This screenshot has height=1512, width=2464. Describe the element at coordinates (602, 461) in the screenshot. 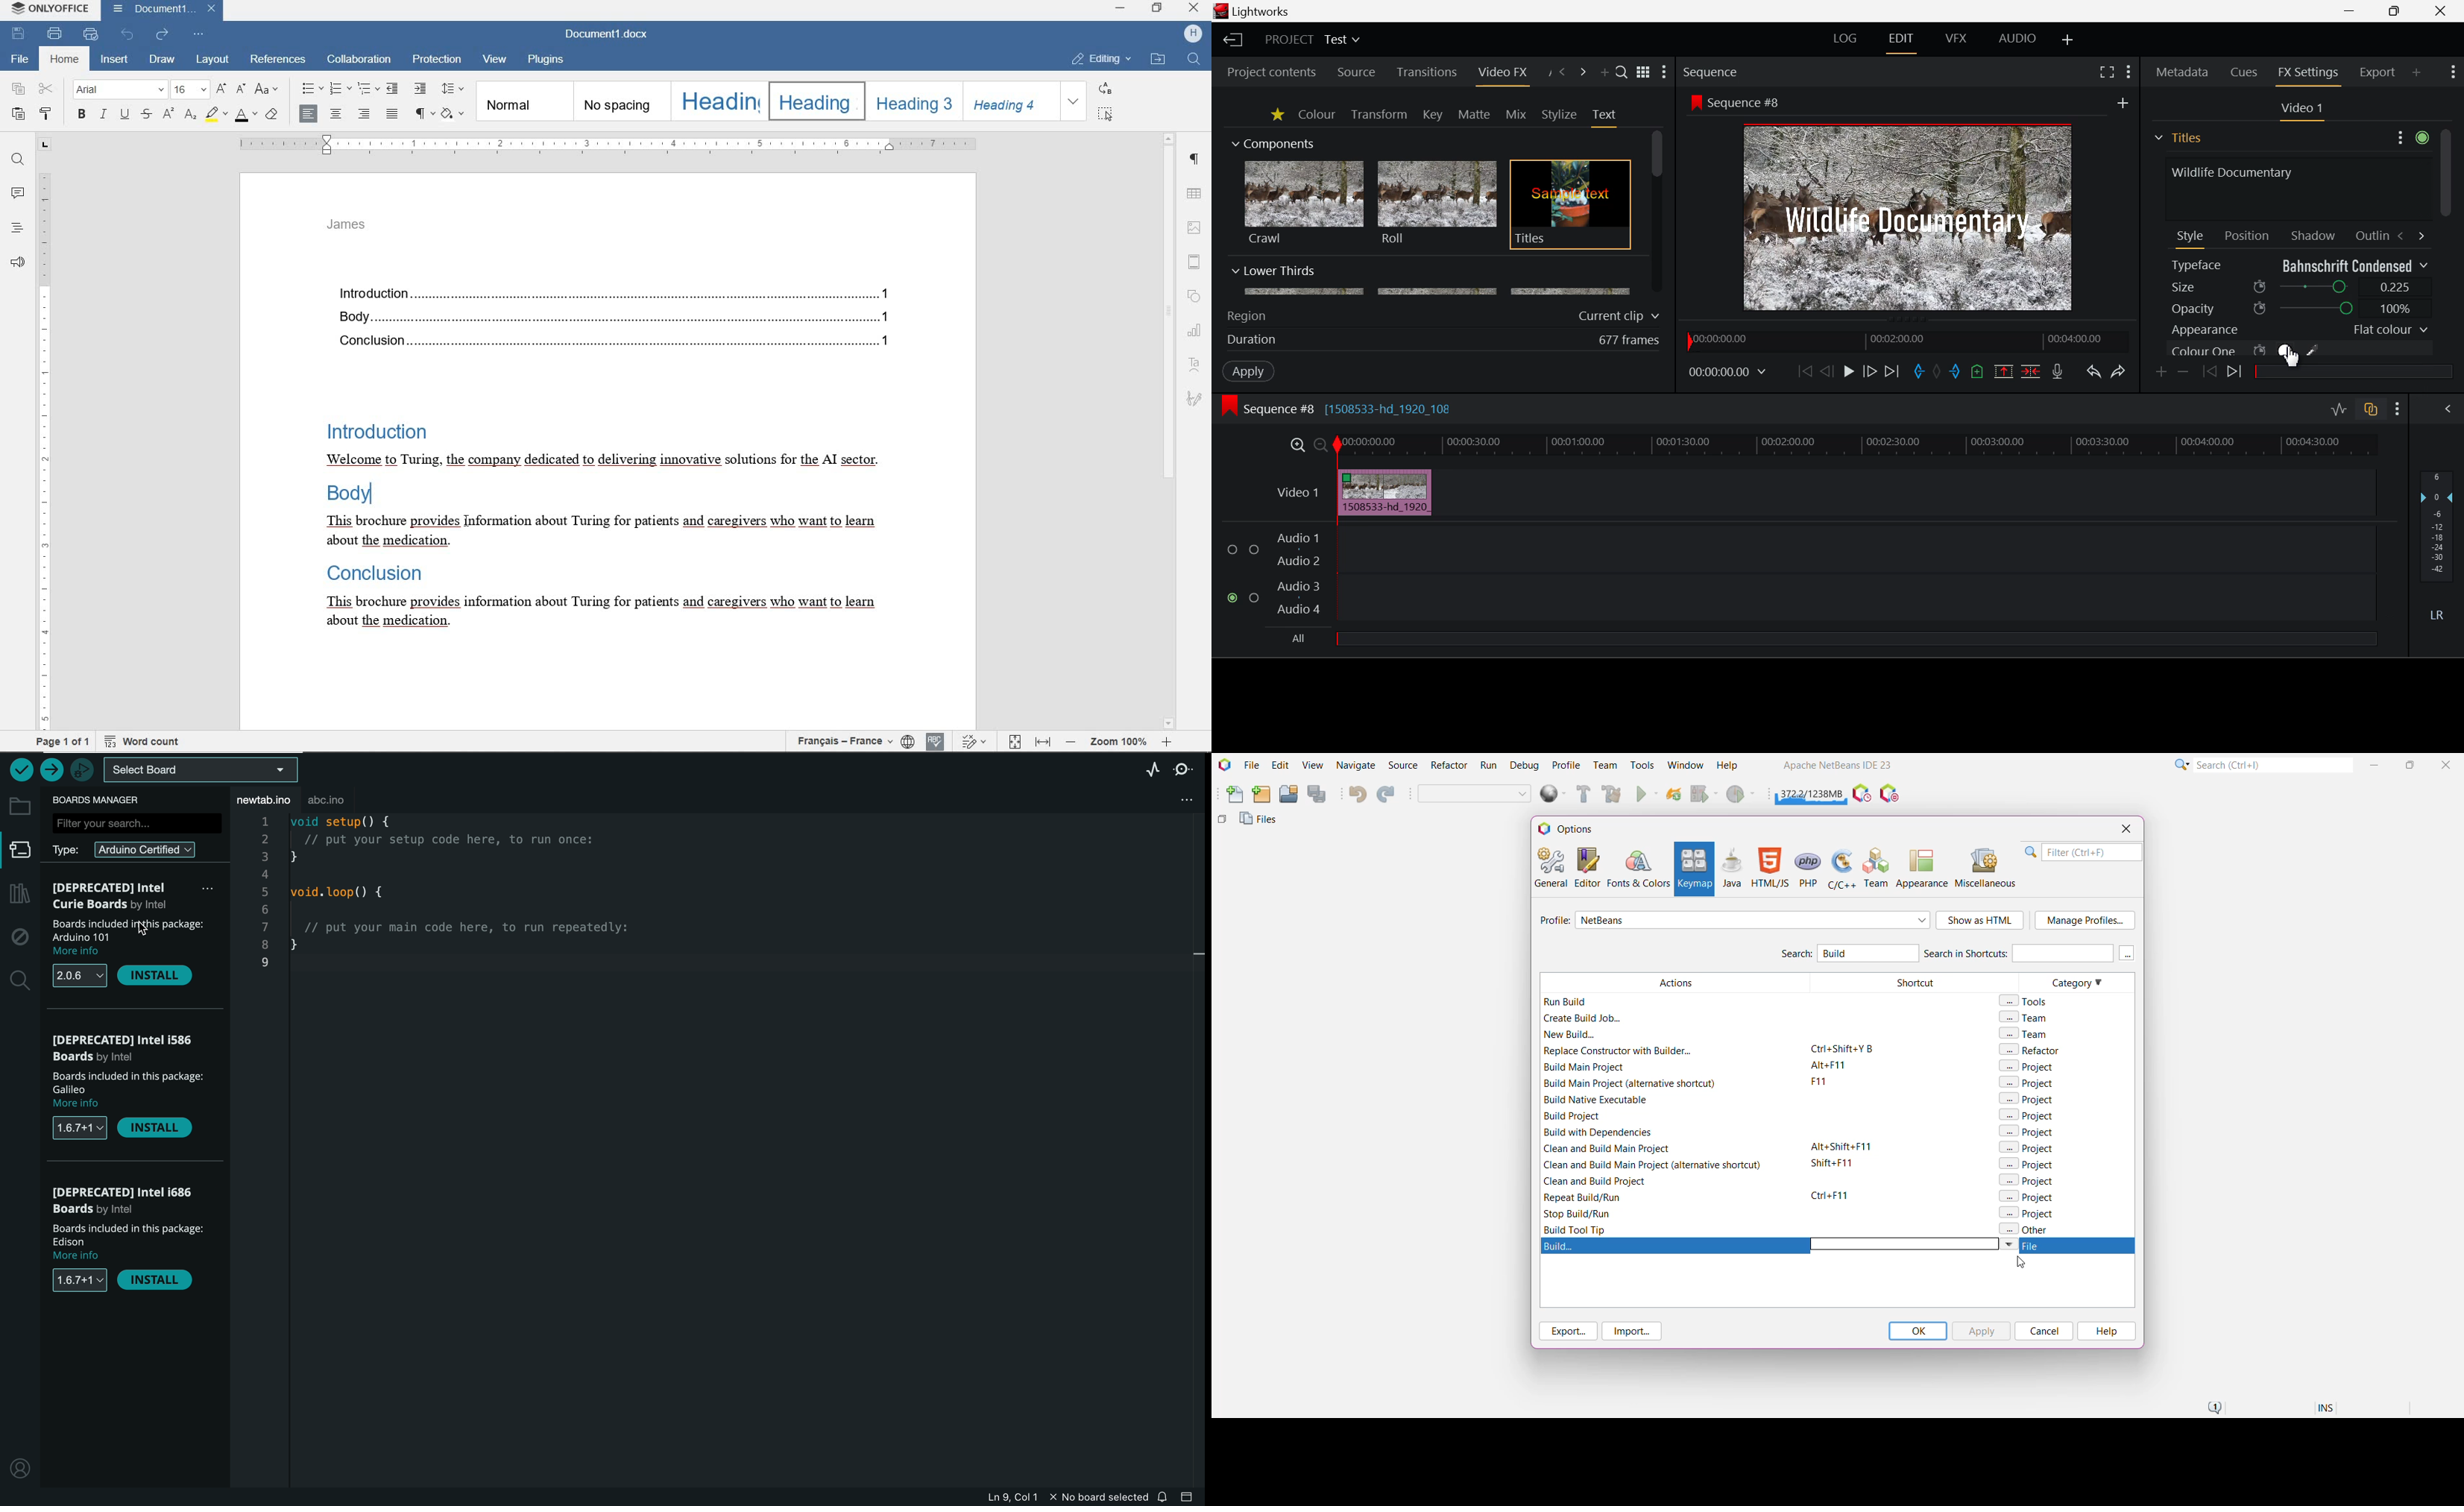

I see `Welcome to Turing, the company dedicated to delivering innovative solutions for the Al sector.` at that location.